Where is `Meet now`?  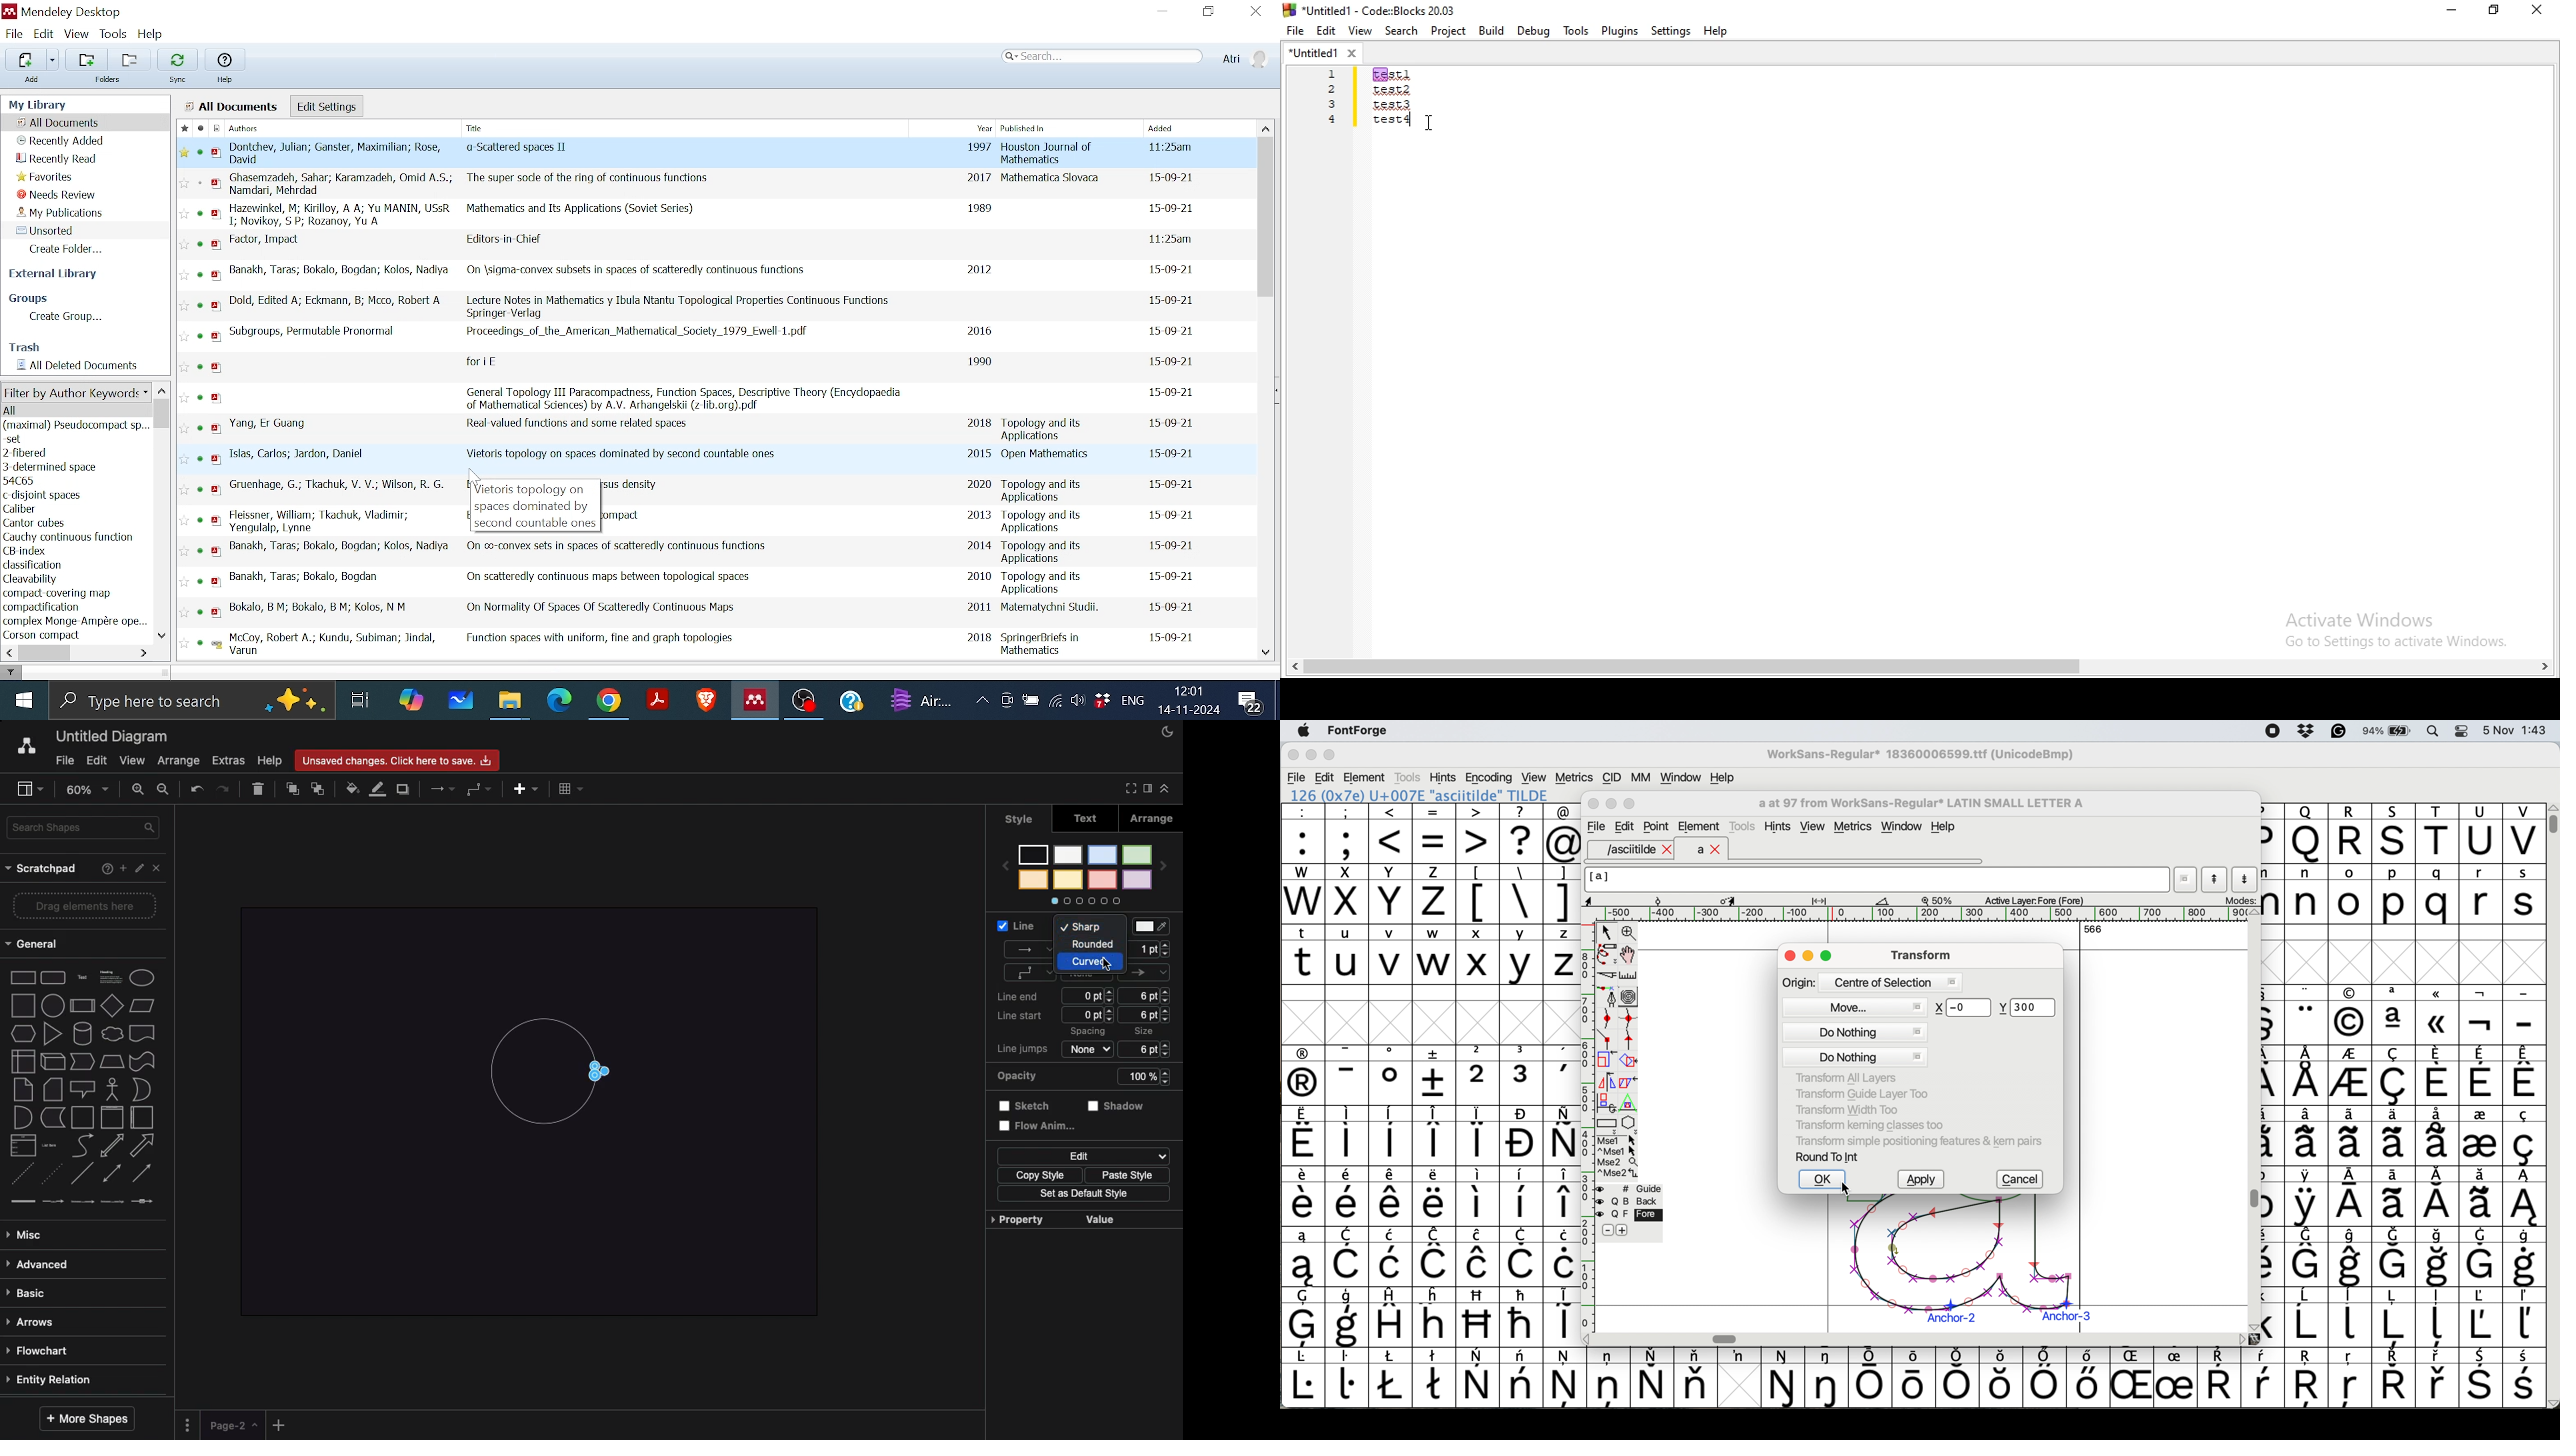
Meet now is located at coordinates (1008, 699).